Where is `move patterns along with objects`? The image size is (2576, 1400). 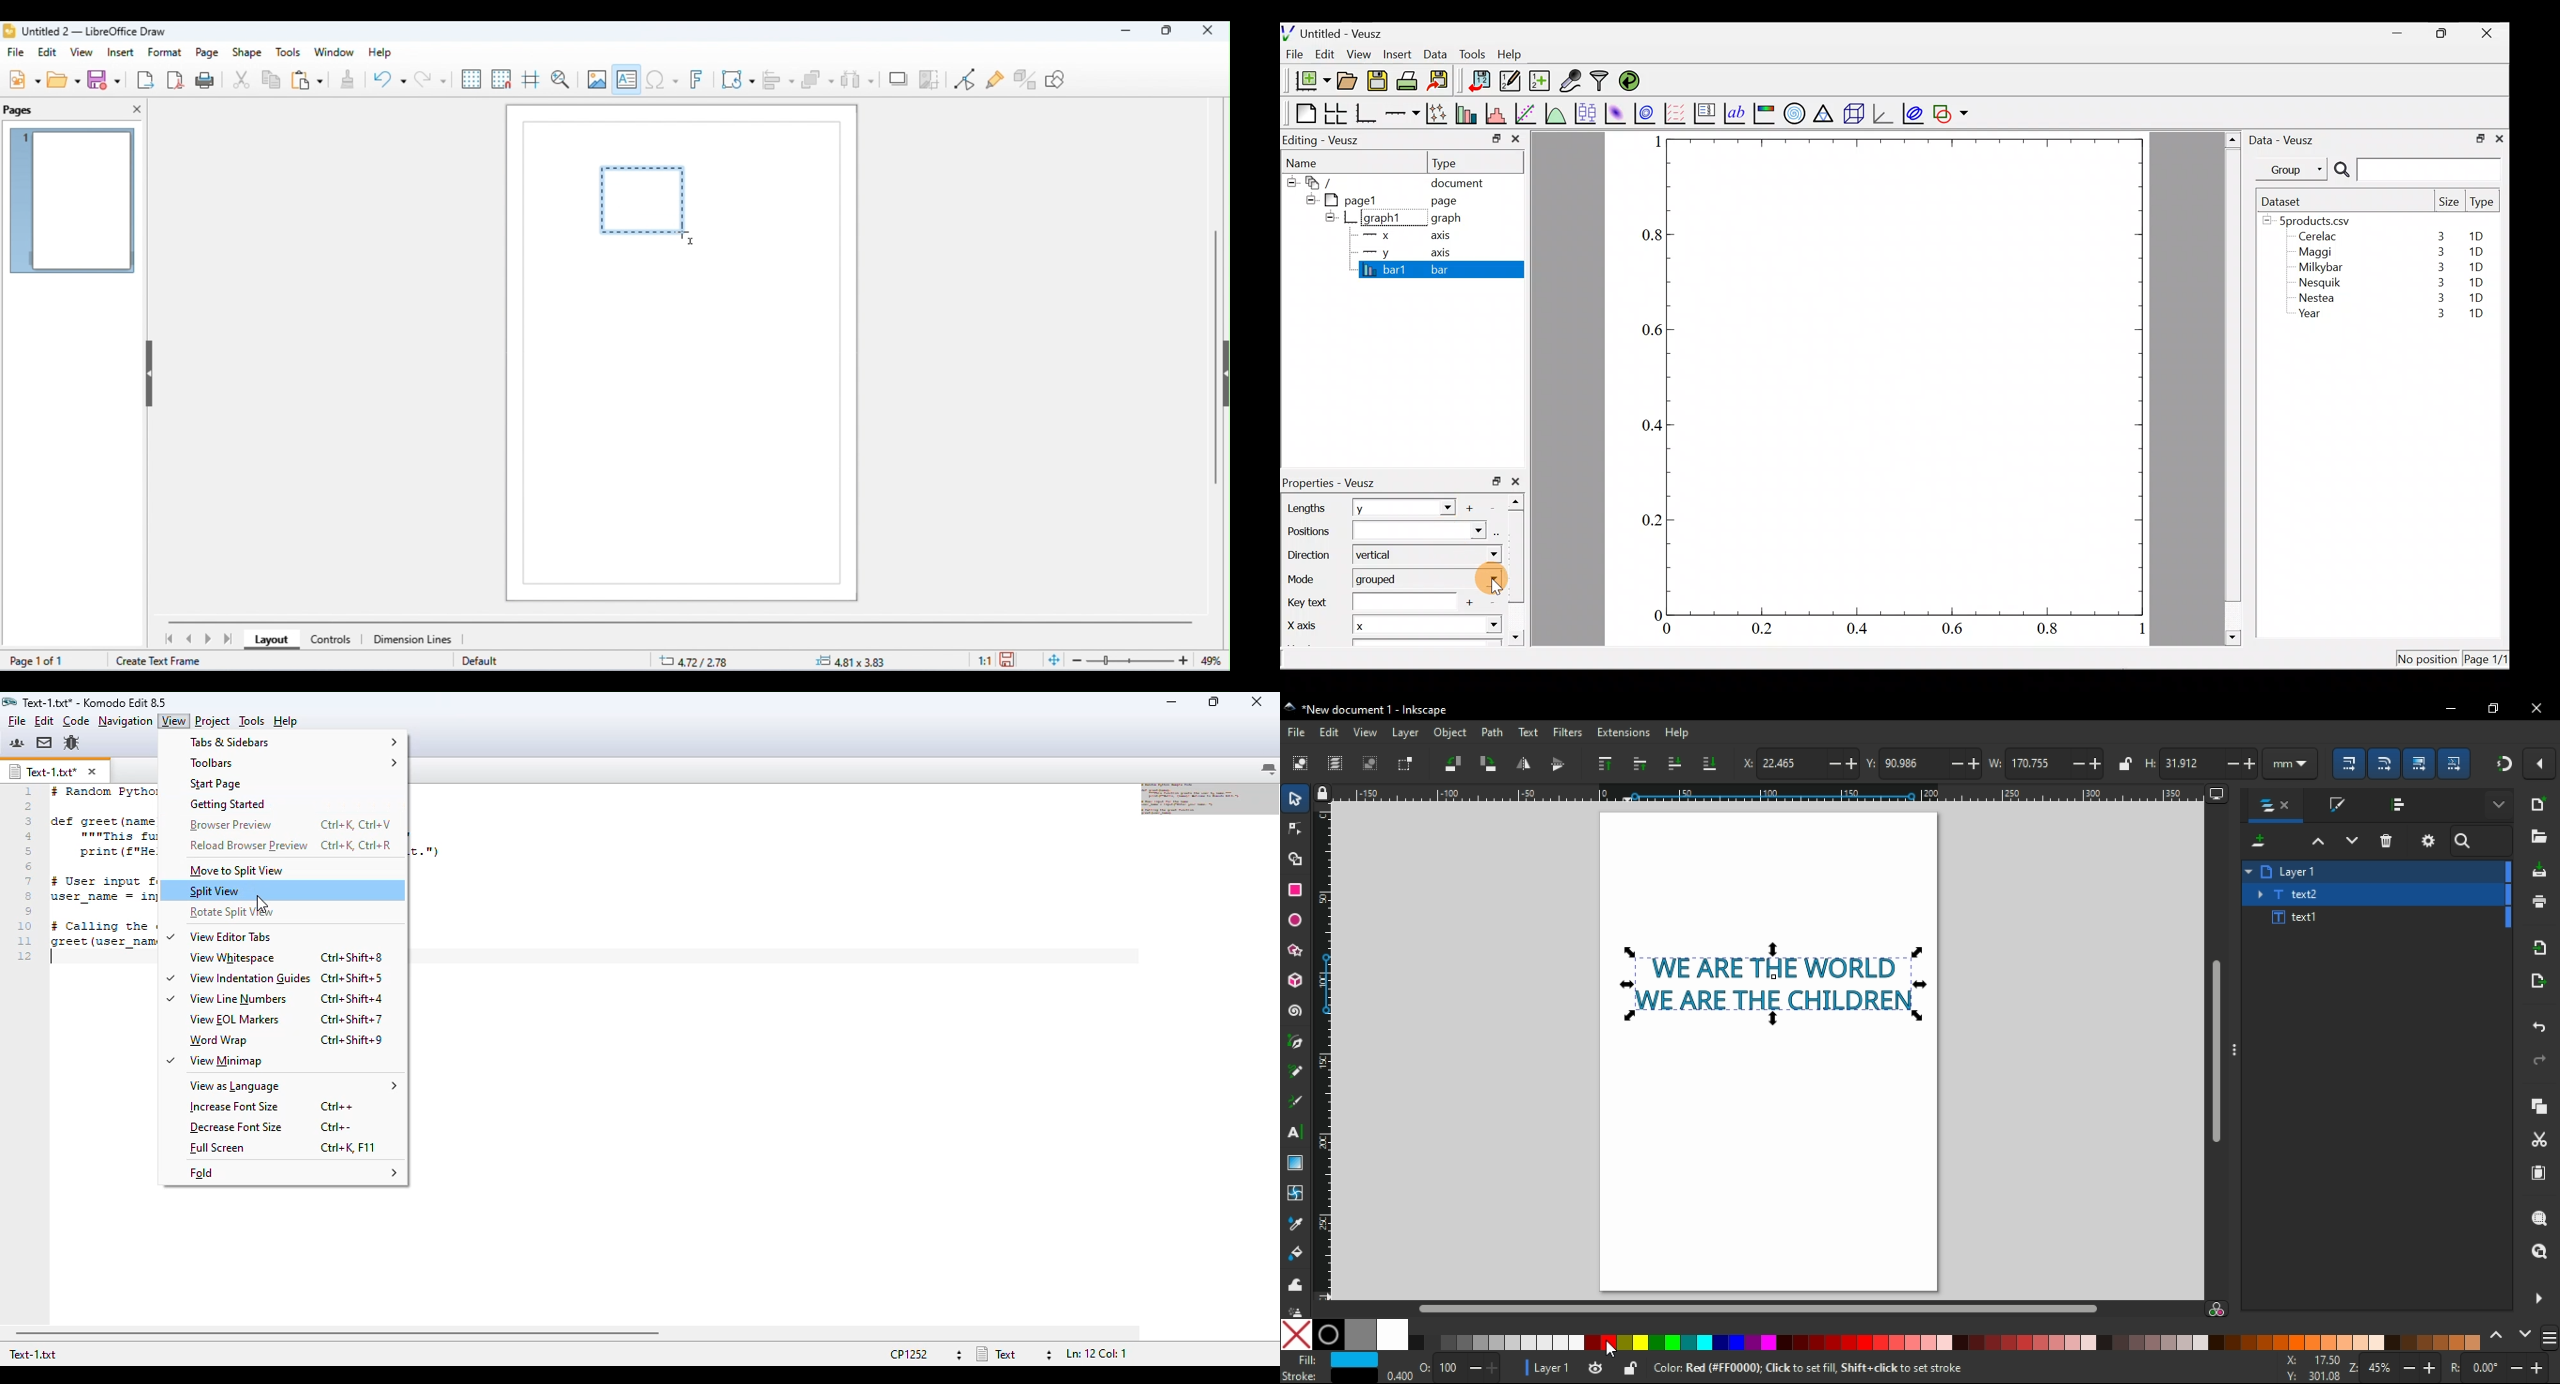 move patterns along with objects is located at coordinates (2456, 764).